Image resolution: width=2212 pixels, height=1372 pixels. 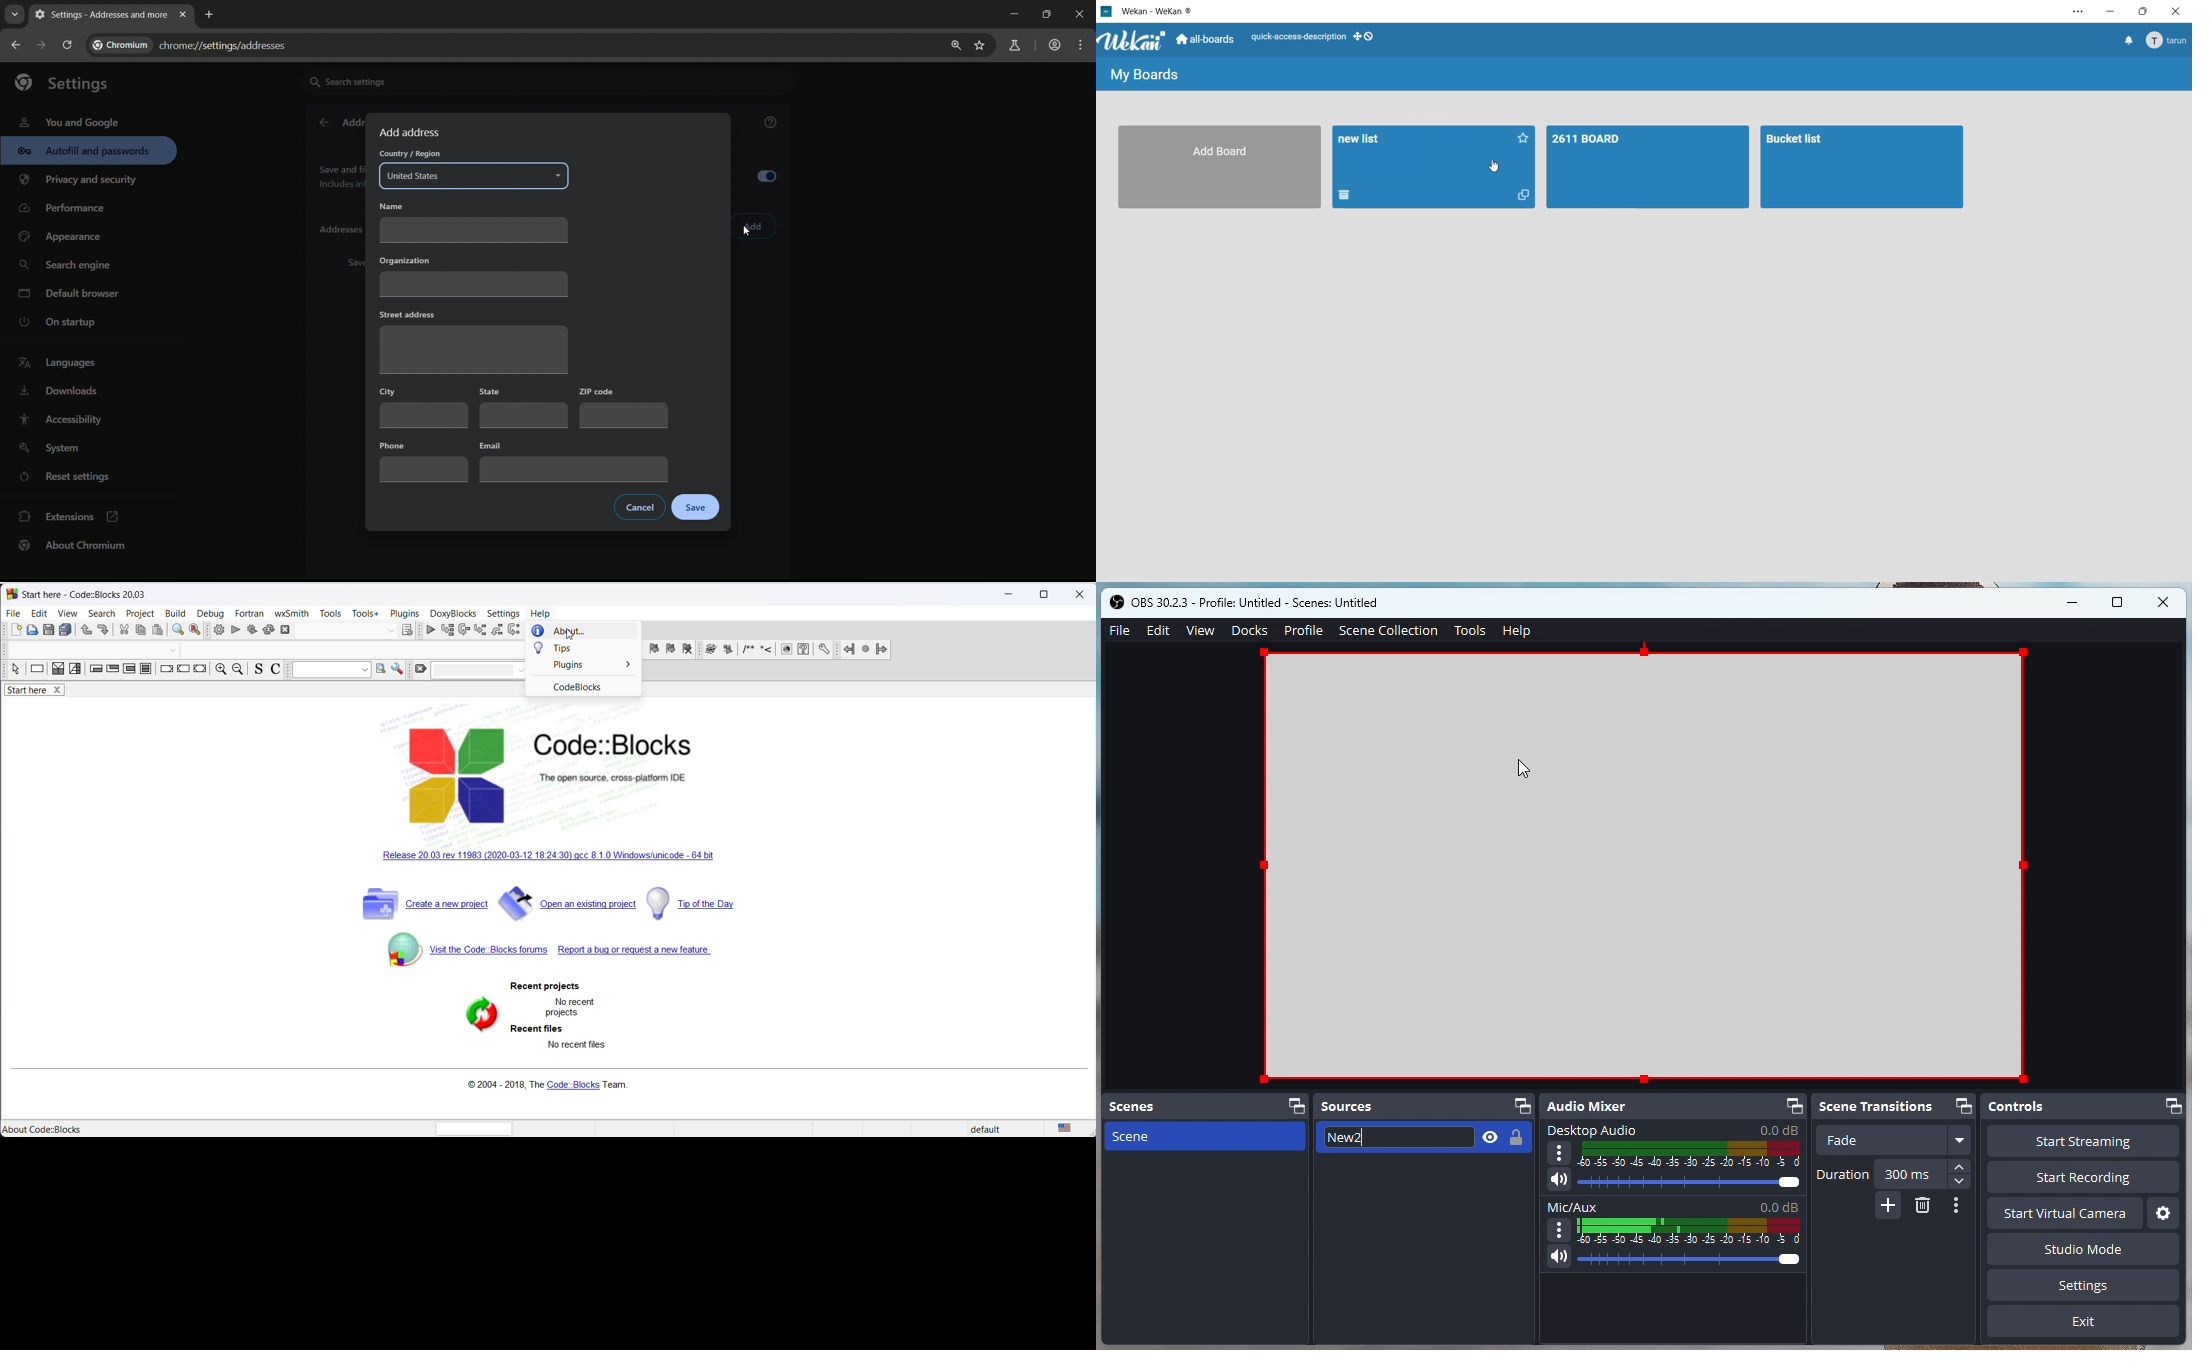 What do you see at coordinates (158, 630) in the screenshot?
I see `paste` at bounding box center [158, 630].